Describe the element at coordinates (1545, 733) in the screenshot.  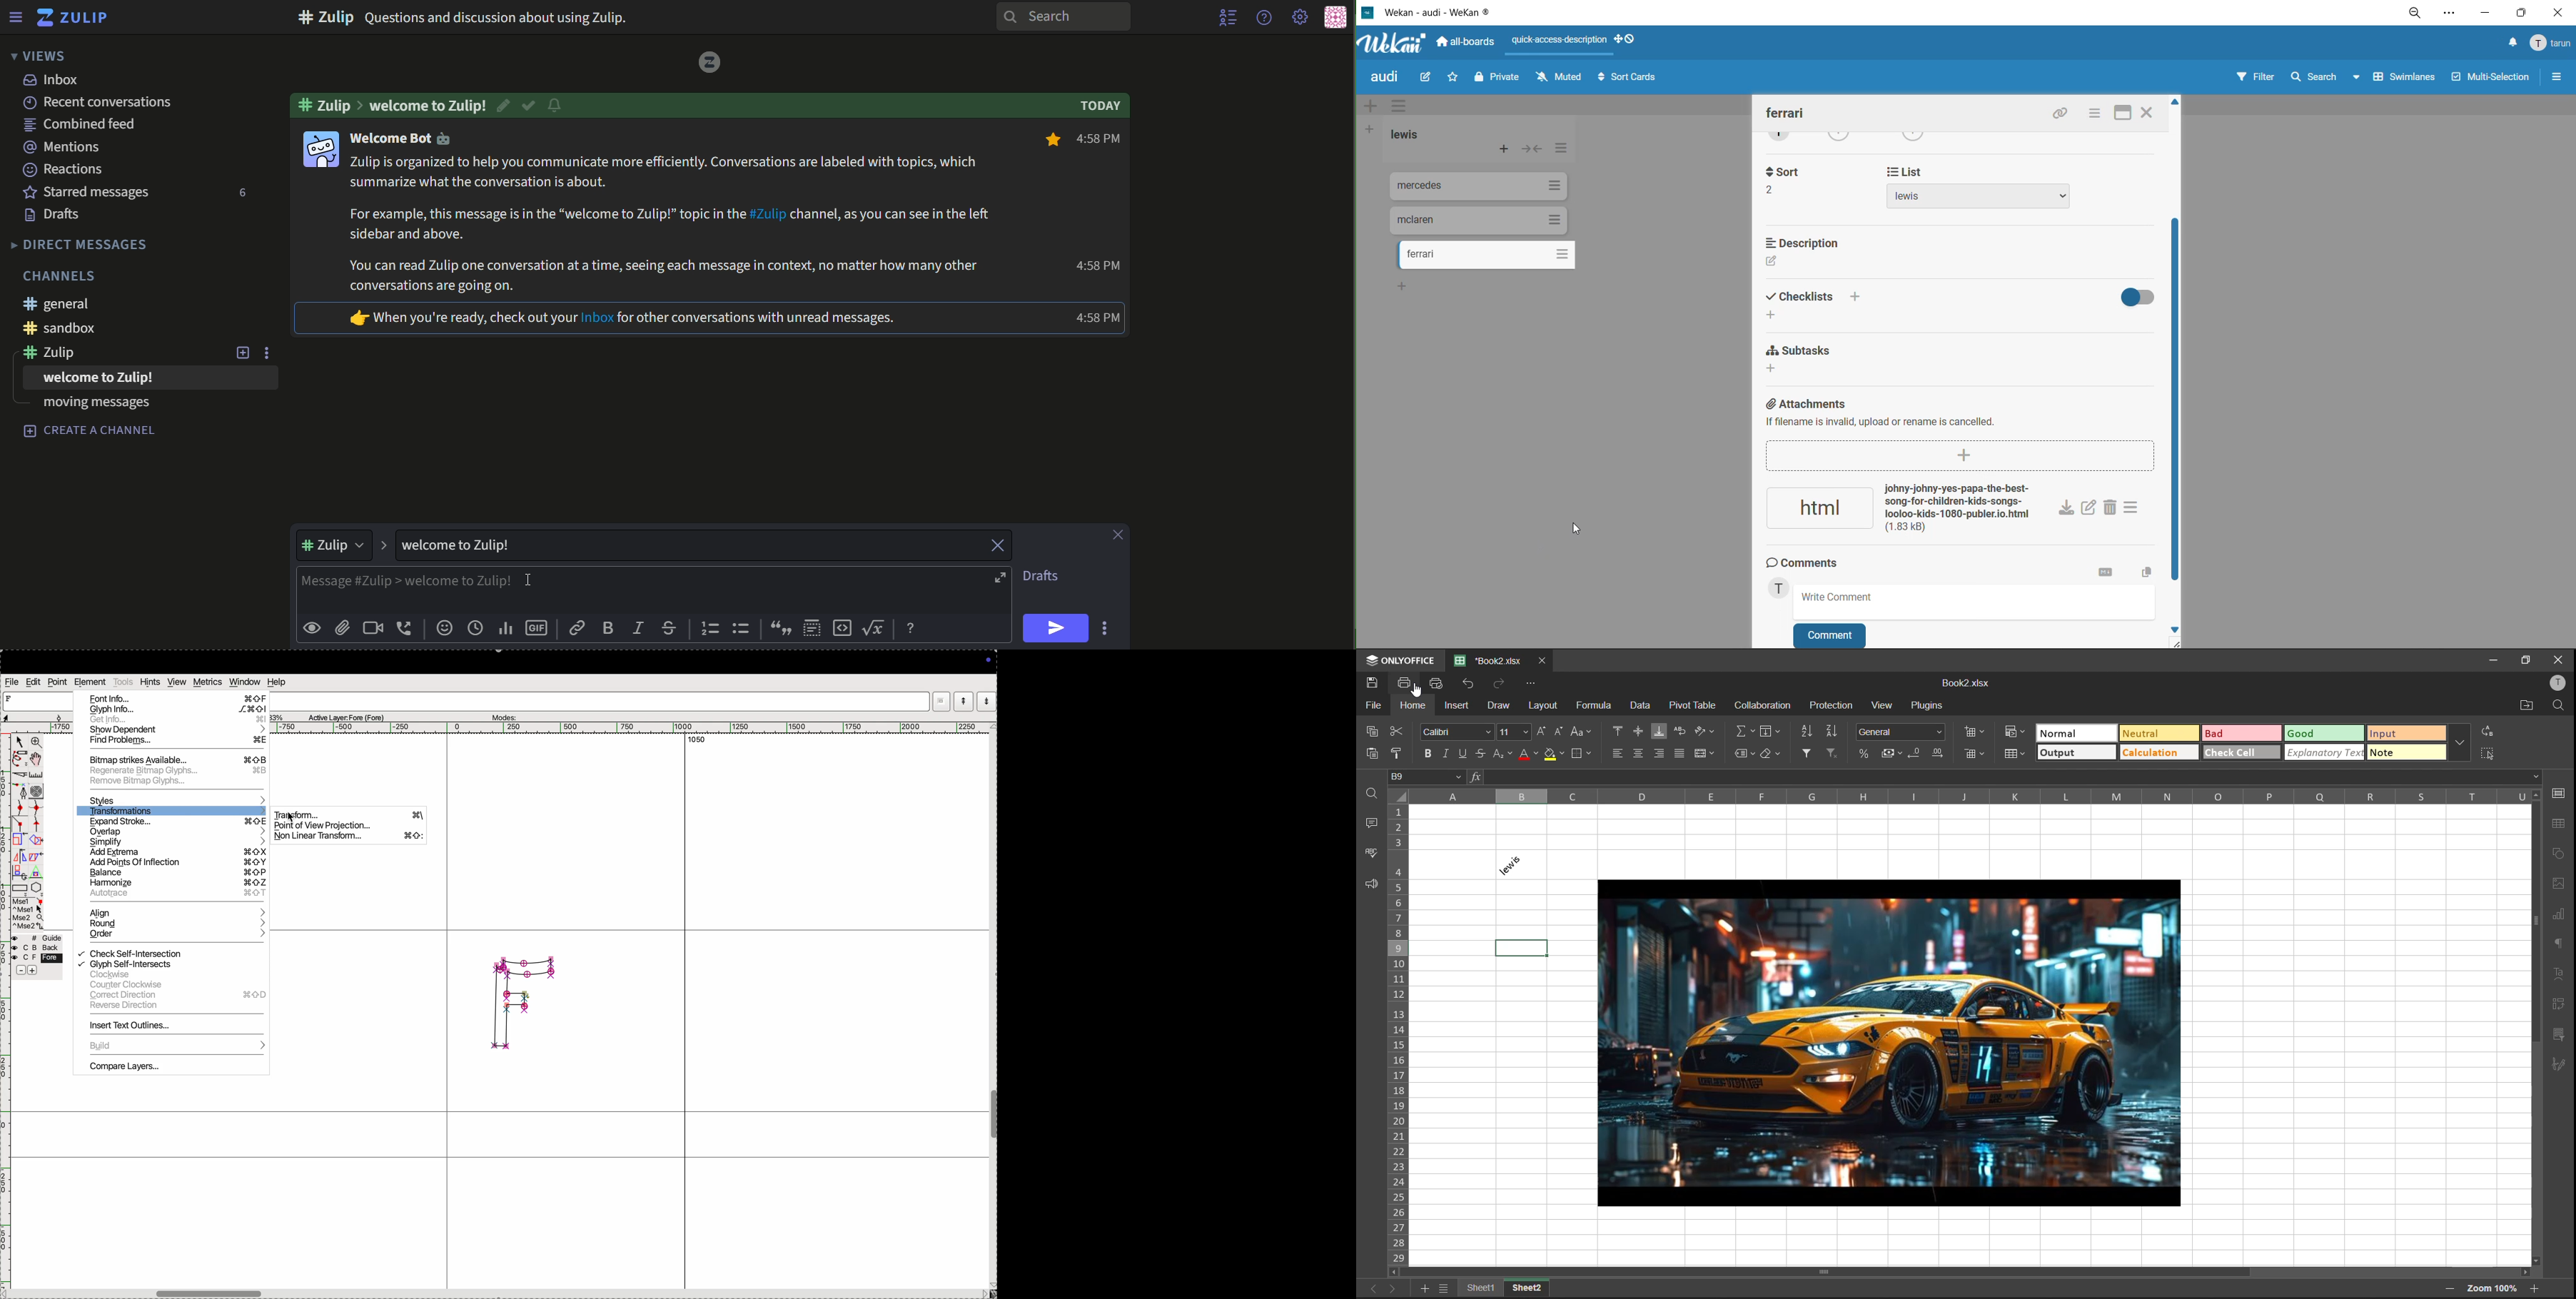
I see `increment size` at that location.